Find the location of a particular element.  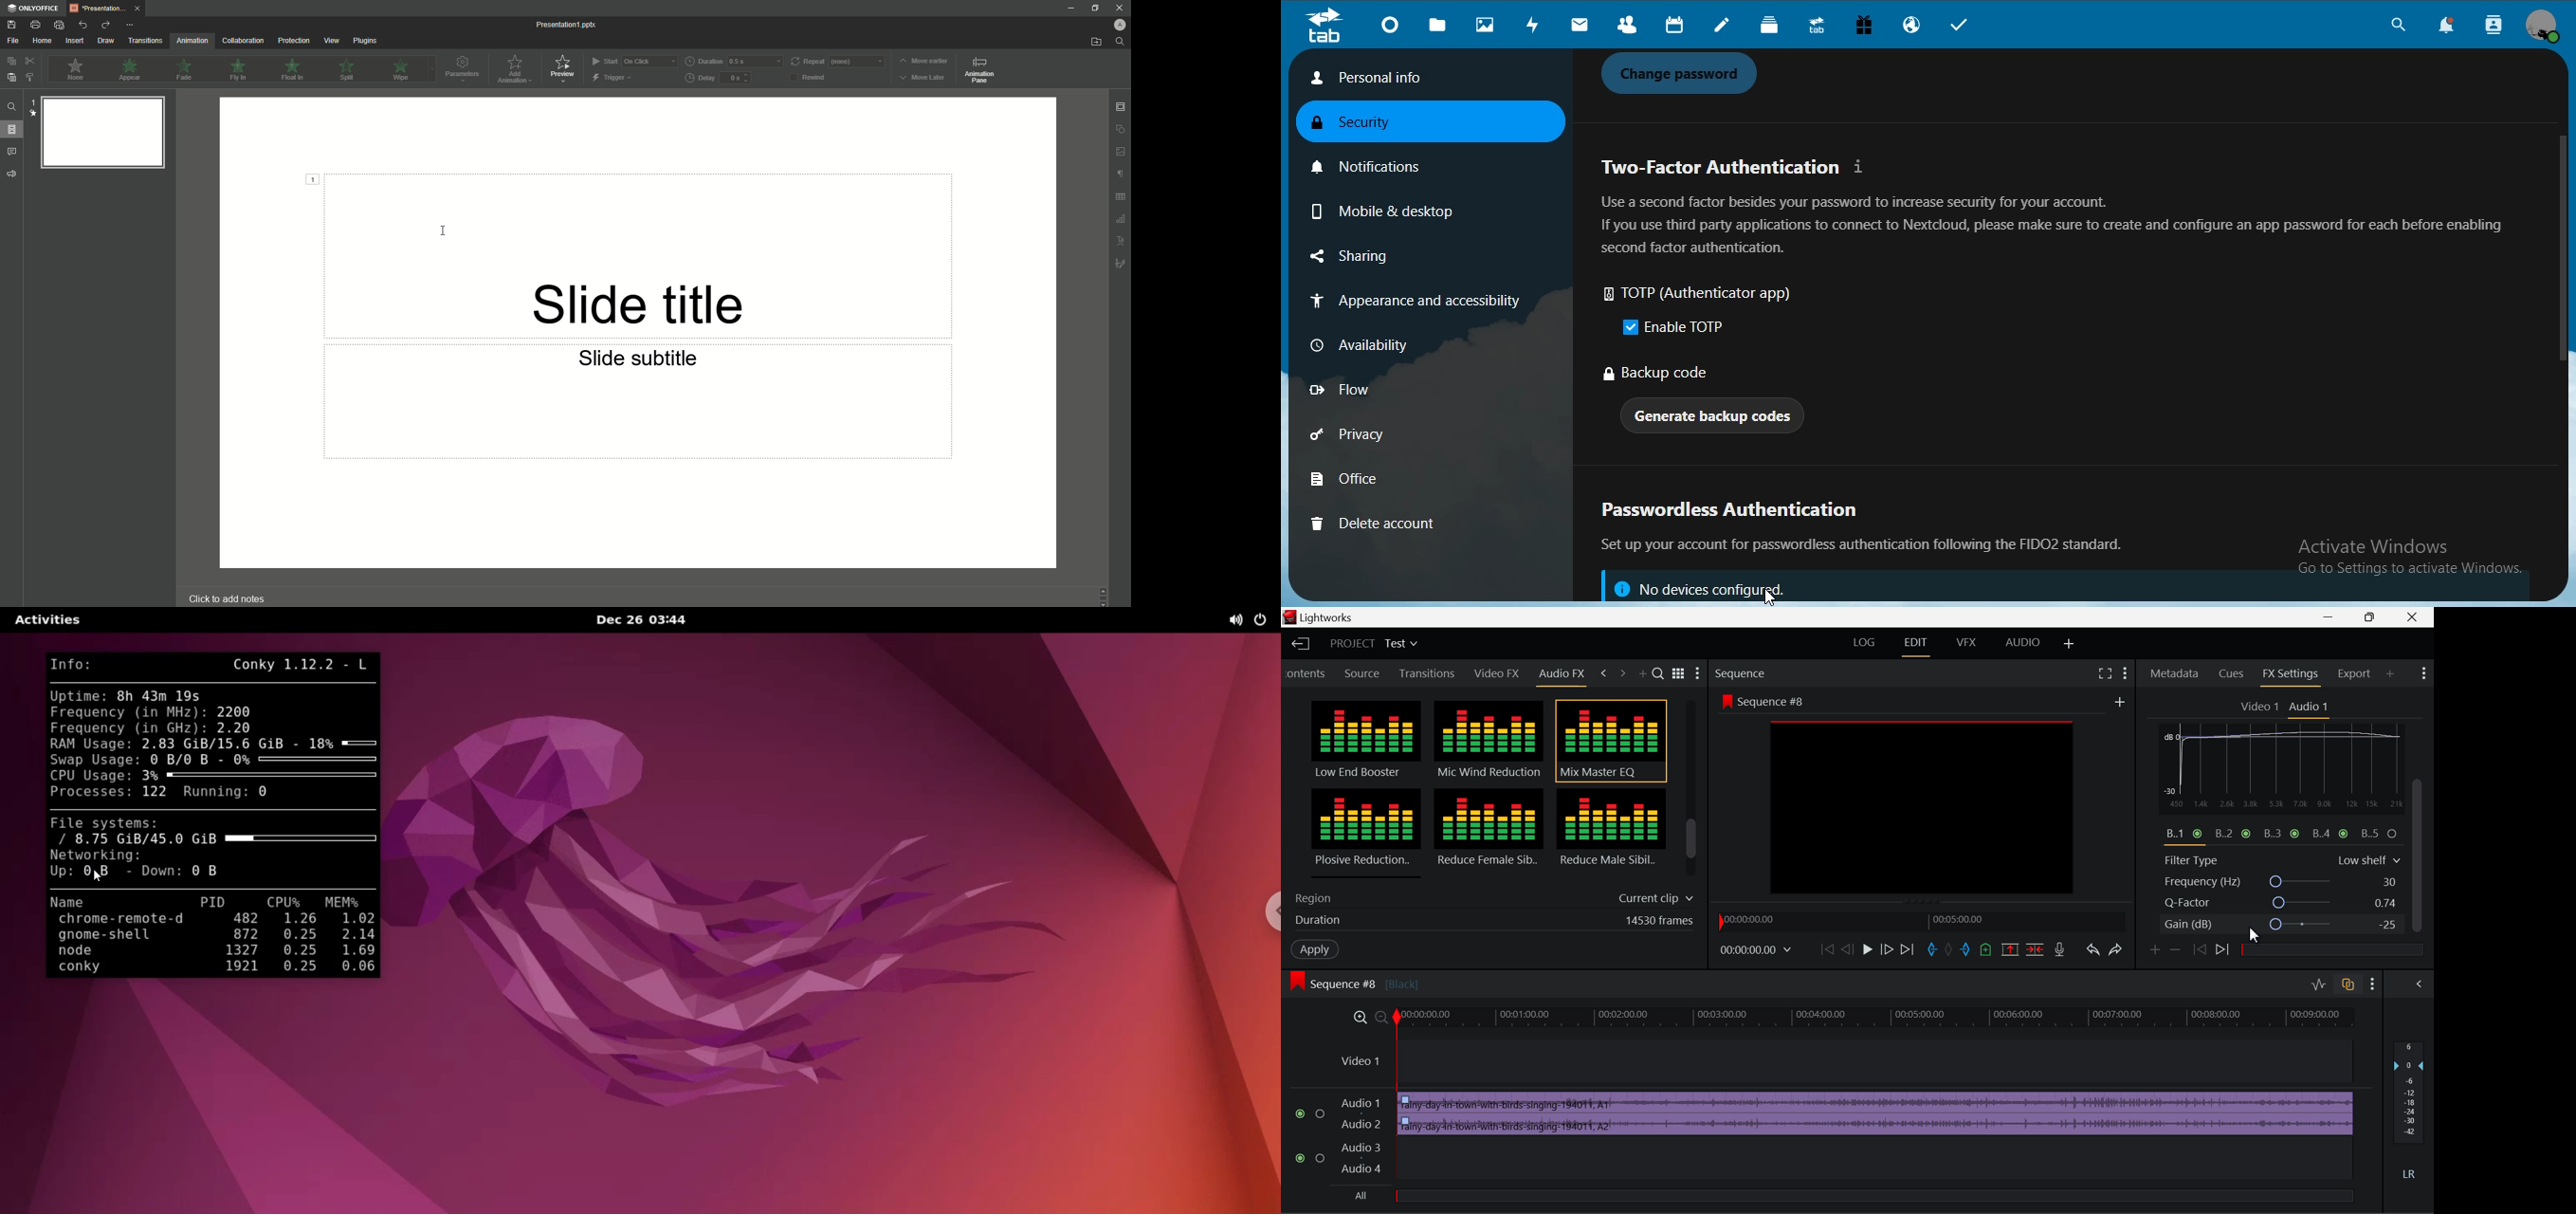

Presentation 1 is located at coordinates (567, 25).